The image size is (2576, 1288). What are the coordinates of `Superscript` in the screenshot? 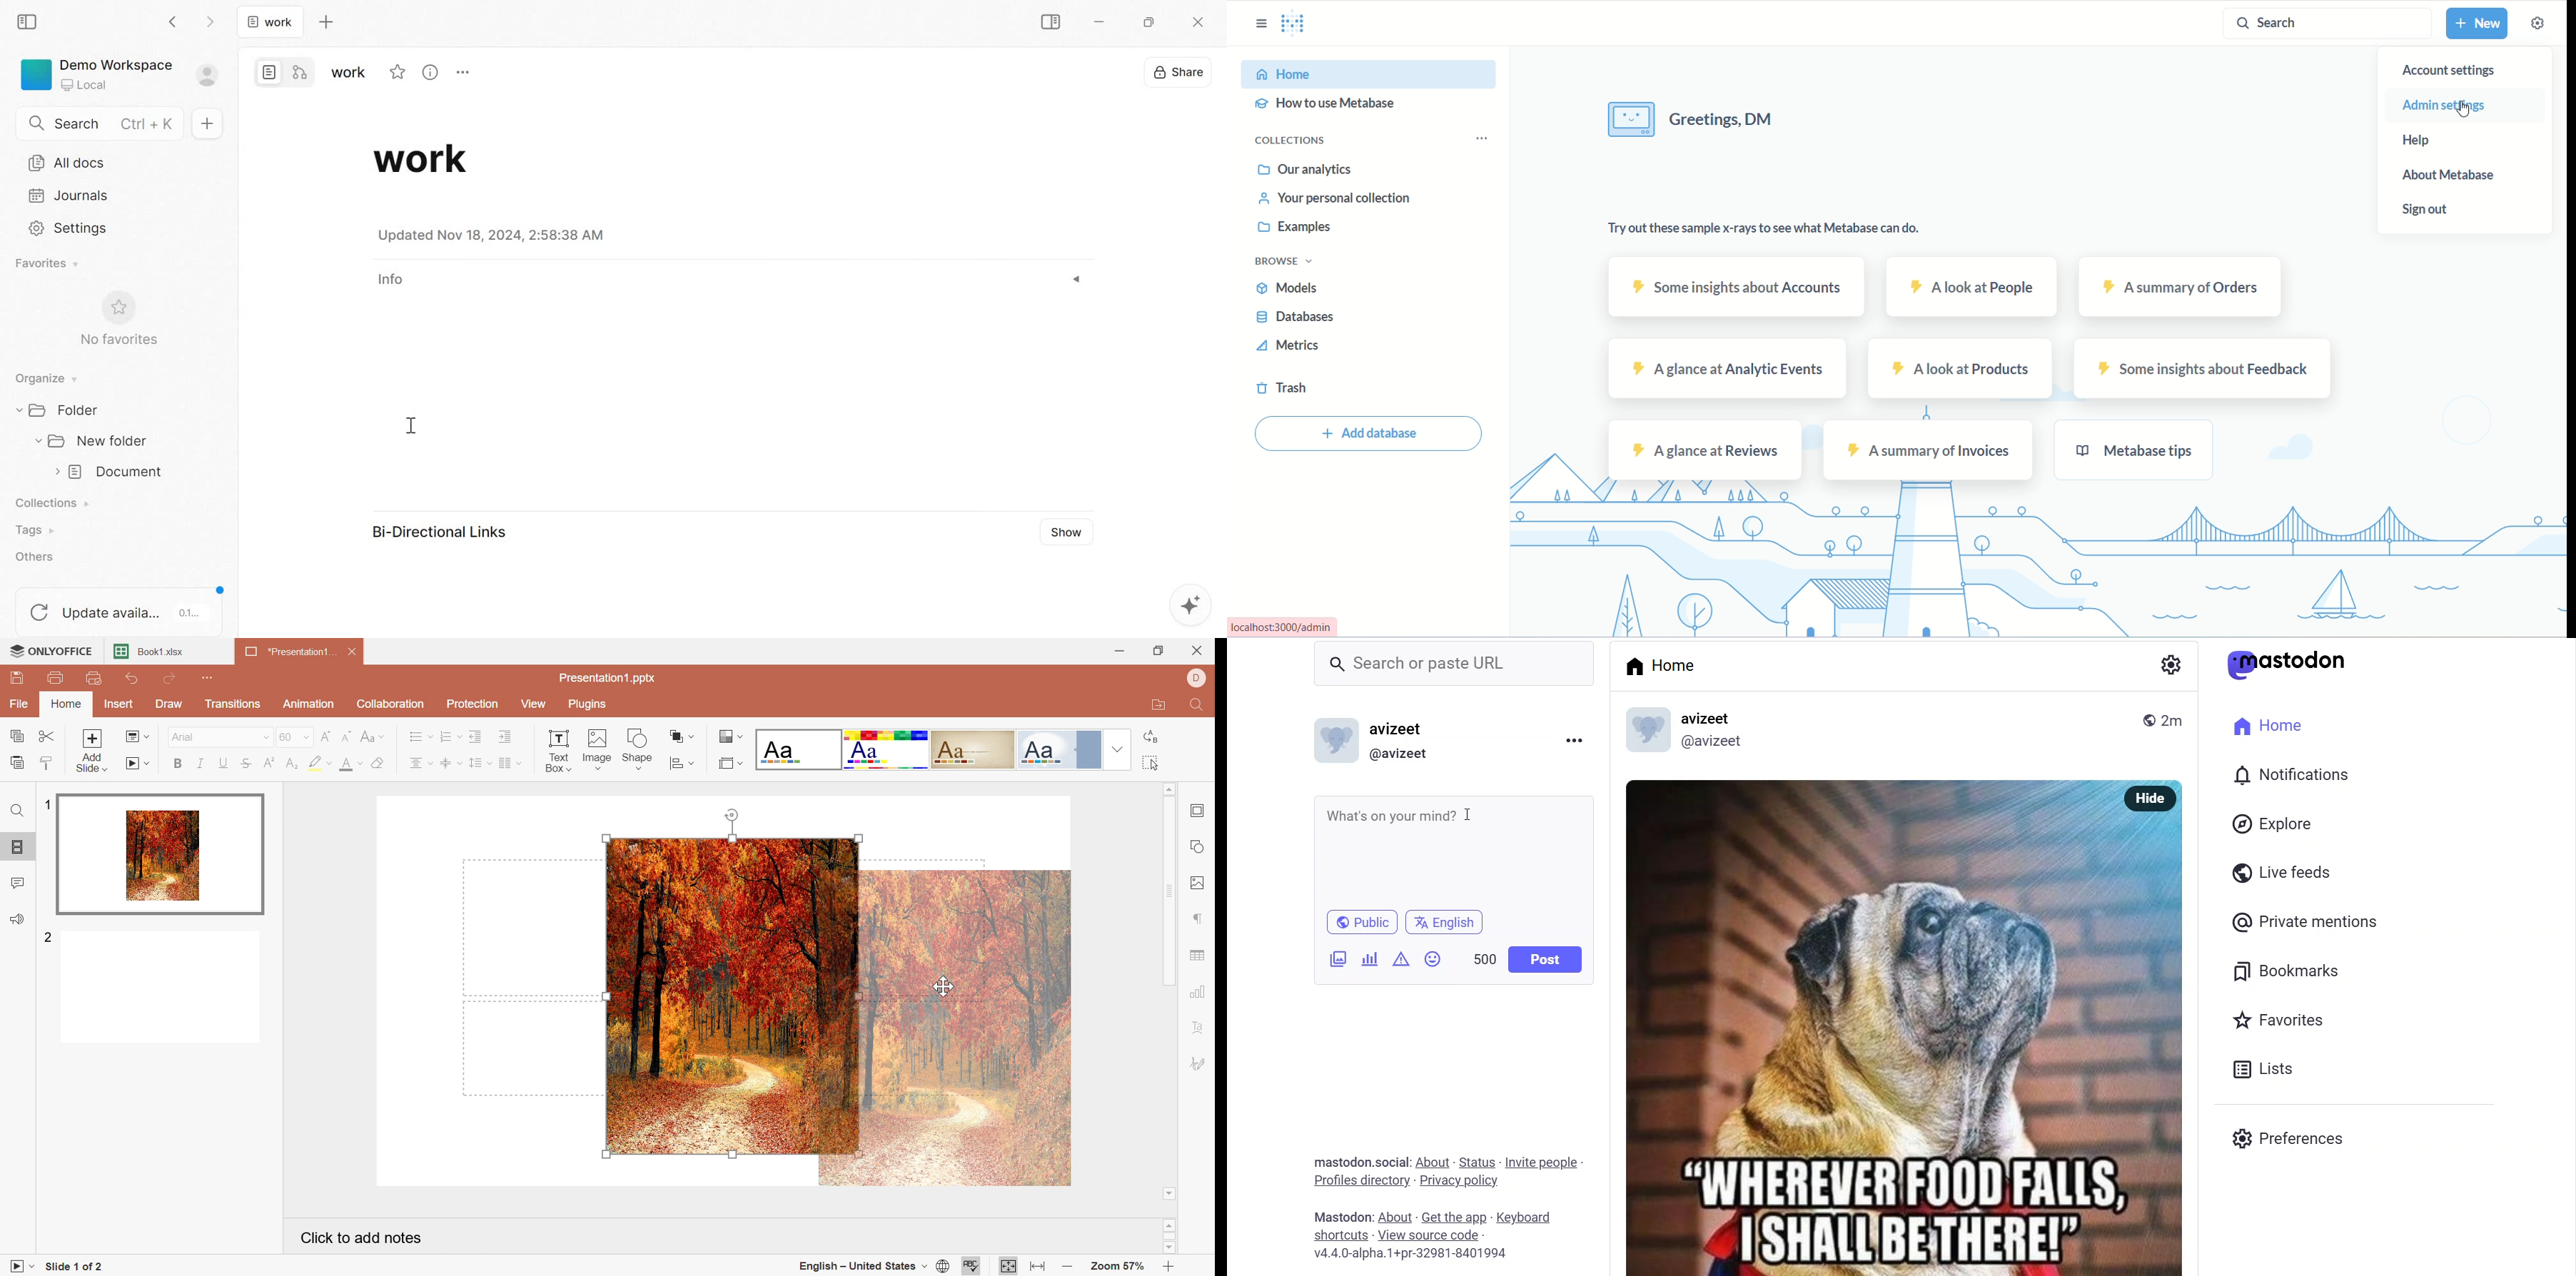 It's located at (270, 765).